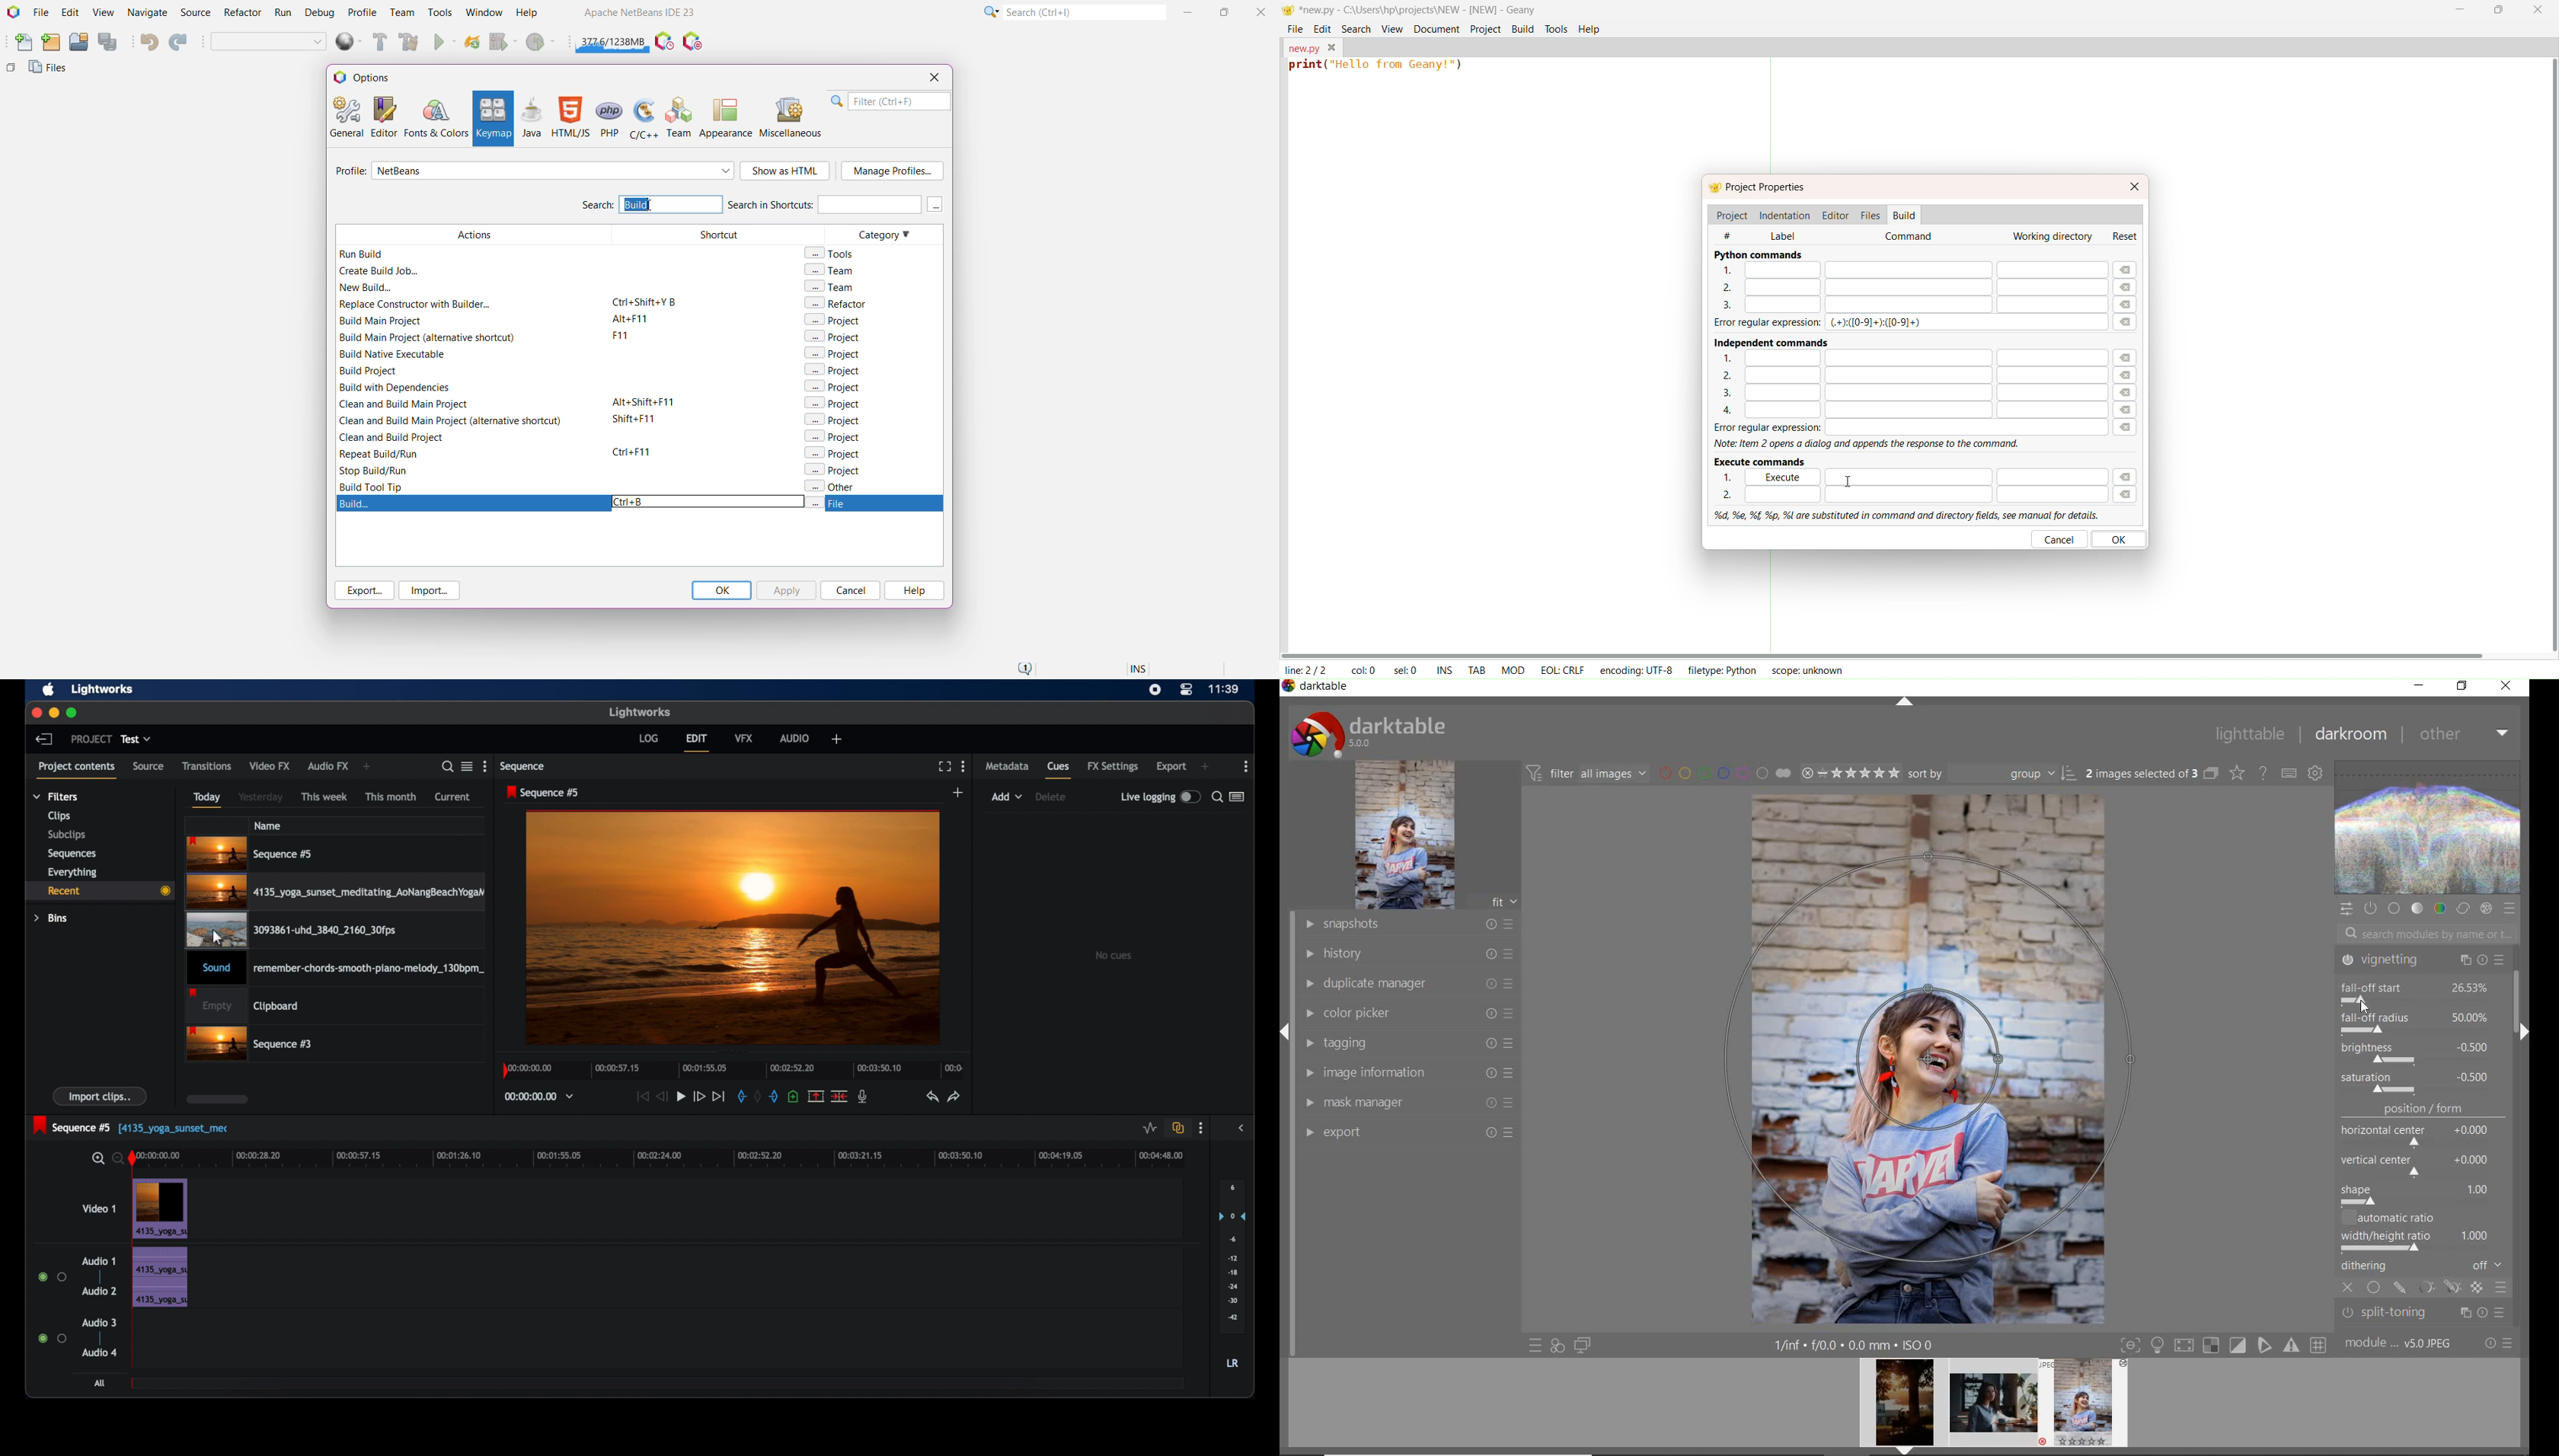  I want to click on sequence 5, so click(543, 793).